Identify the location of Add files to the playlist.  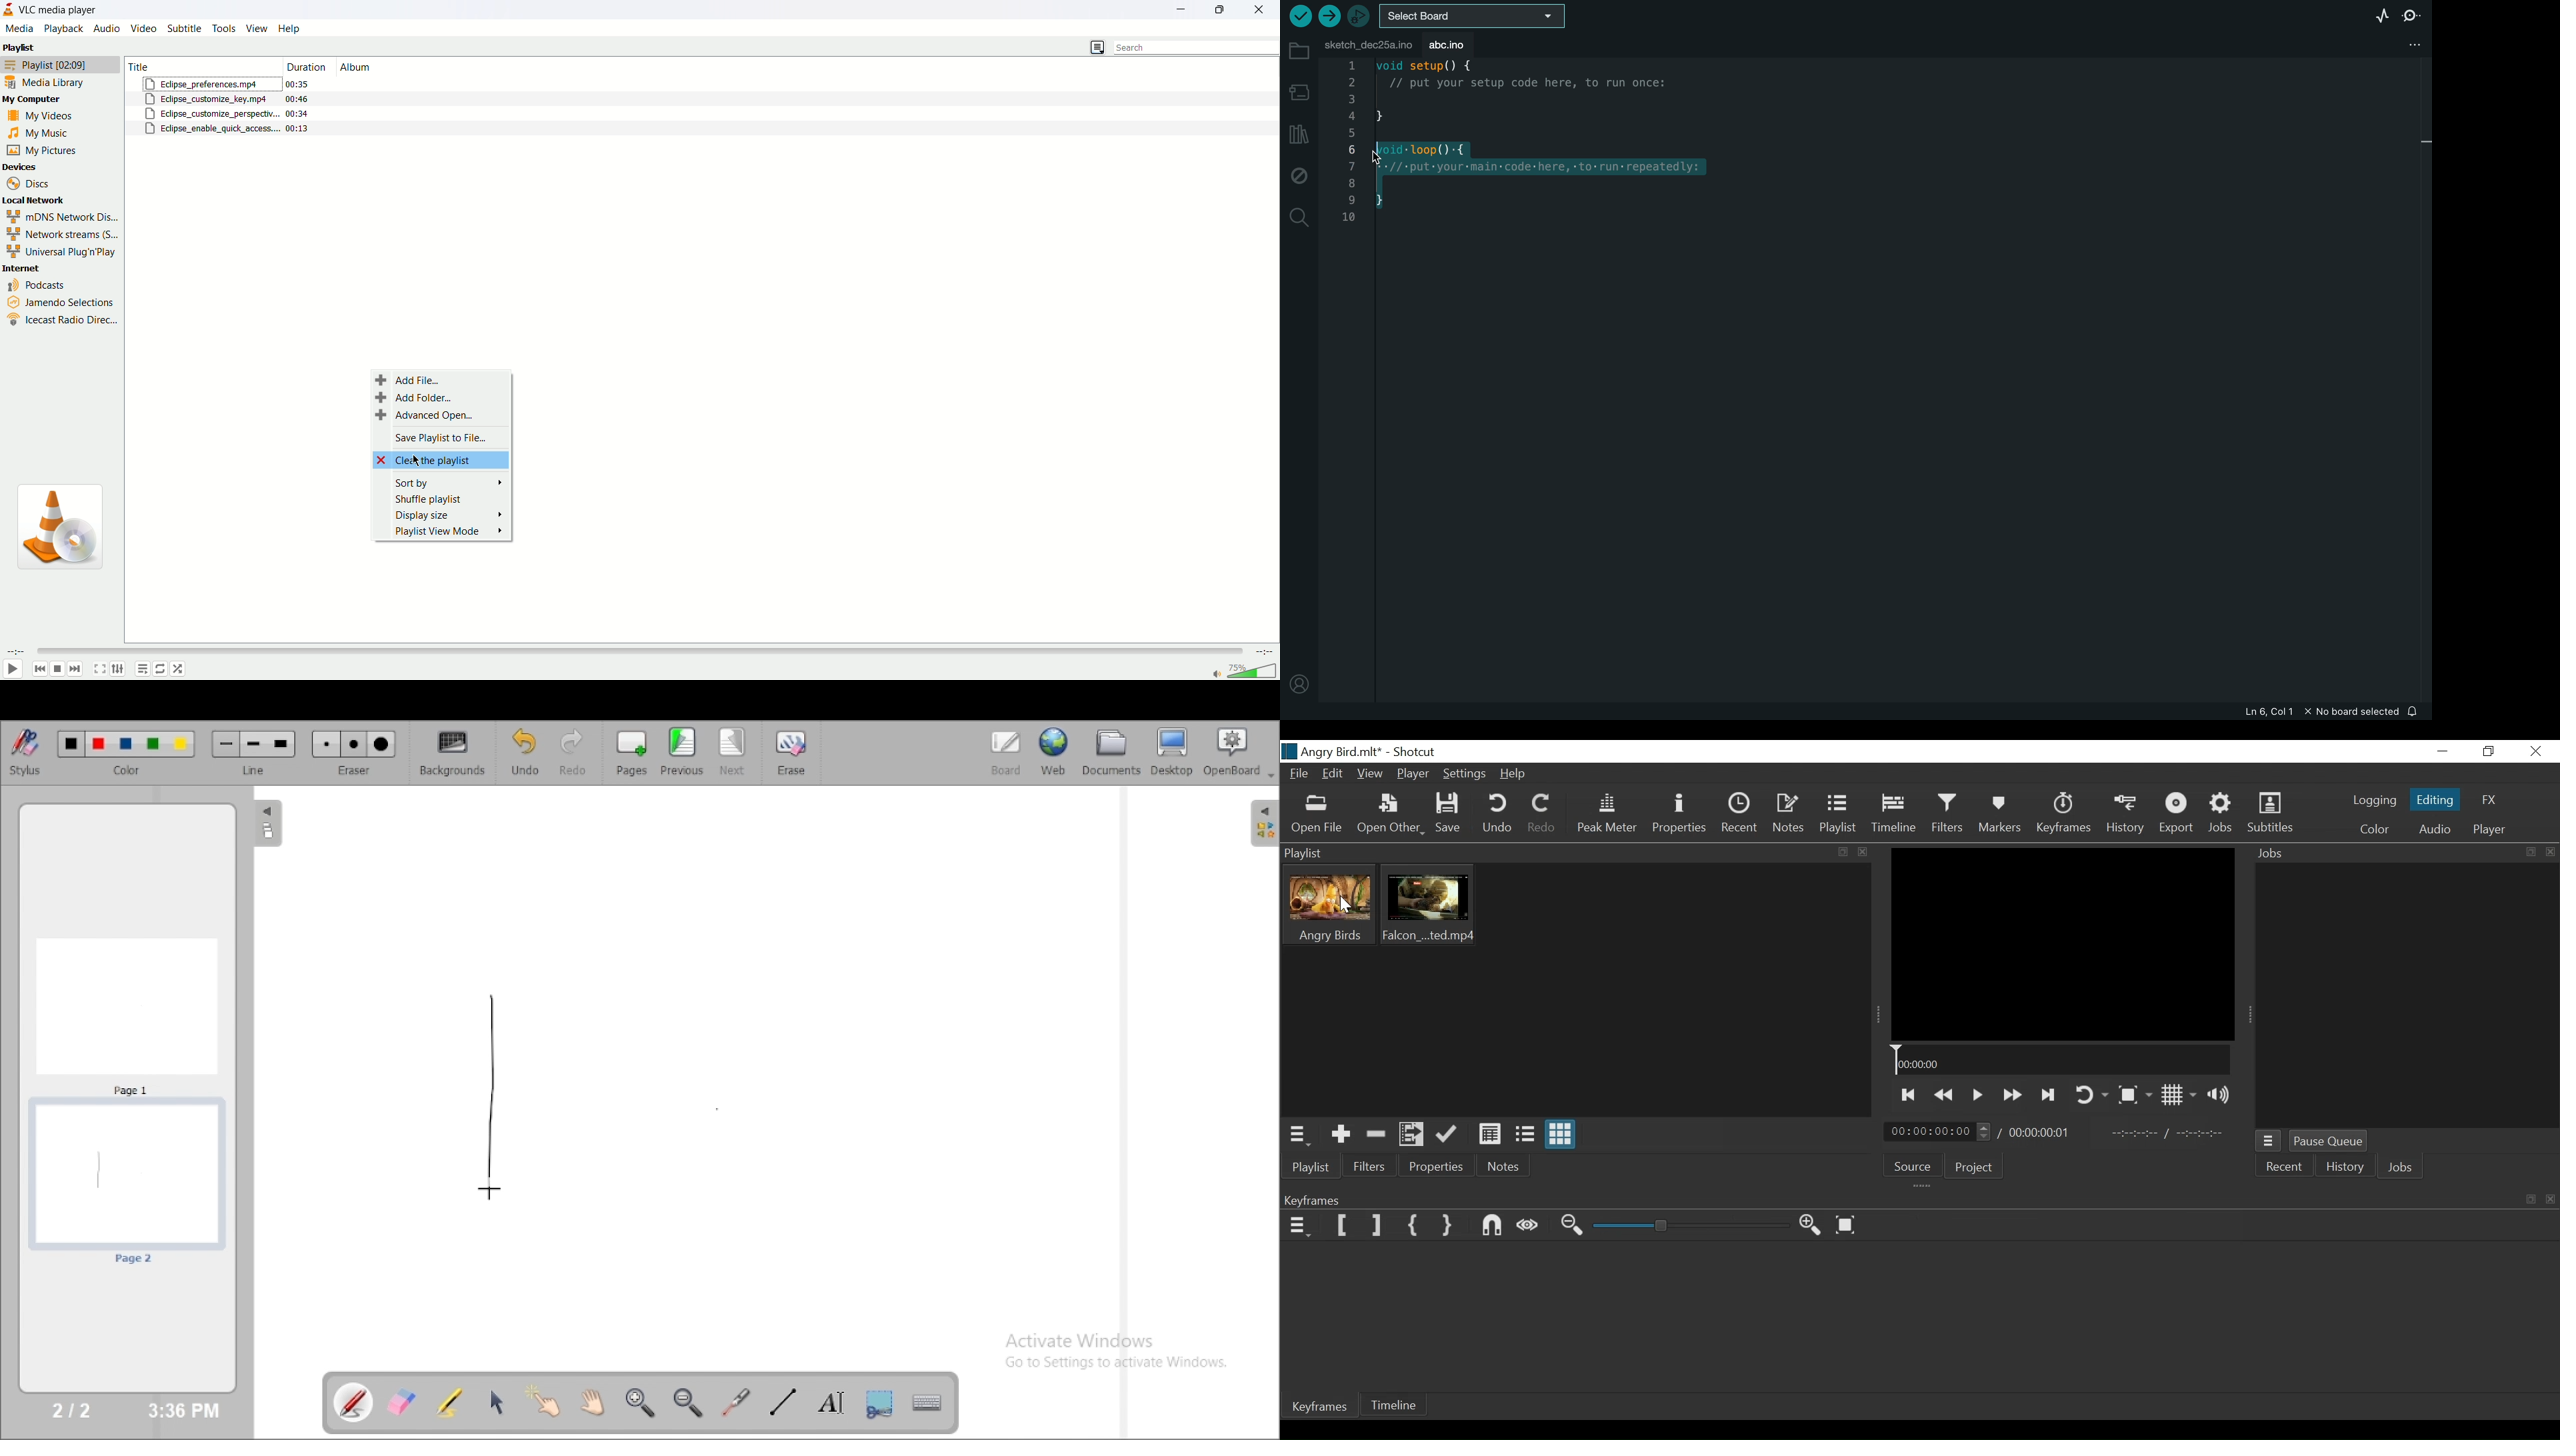
(1410, 1135).